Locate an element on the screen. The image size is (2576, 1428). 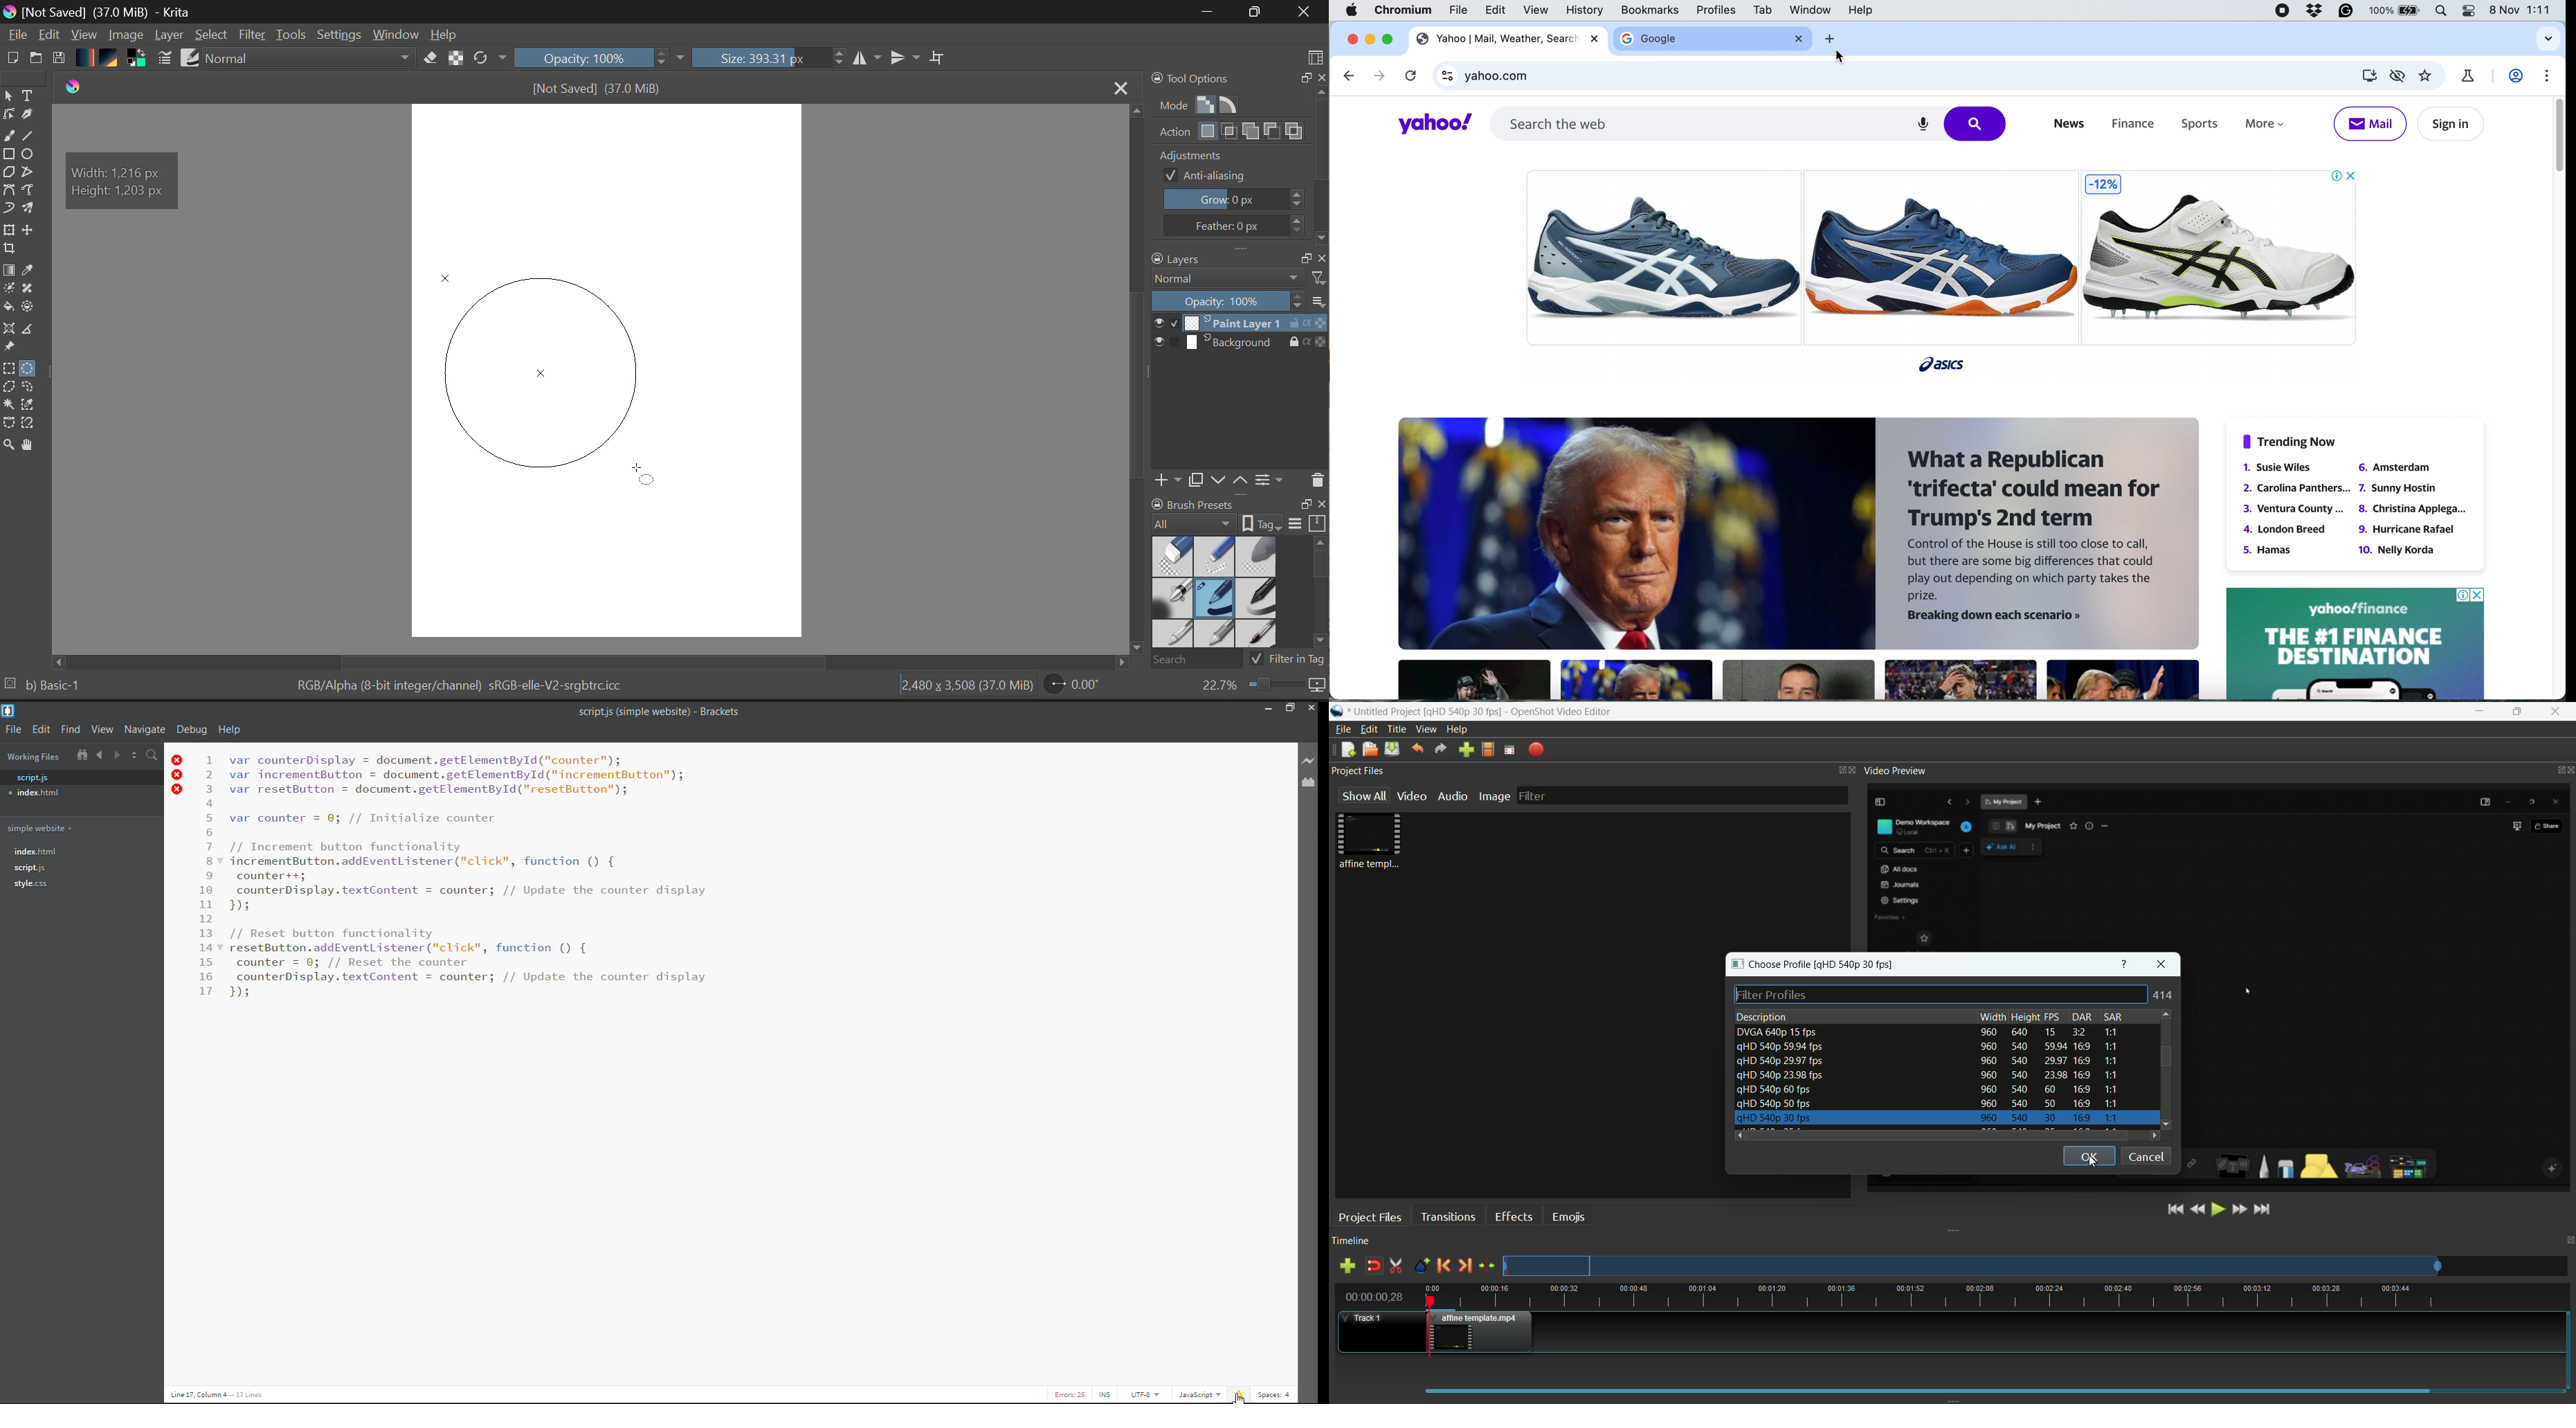
app icon is located at coordinates (1337, 711).